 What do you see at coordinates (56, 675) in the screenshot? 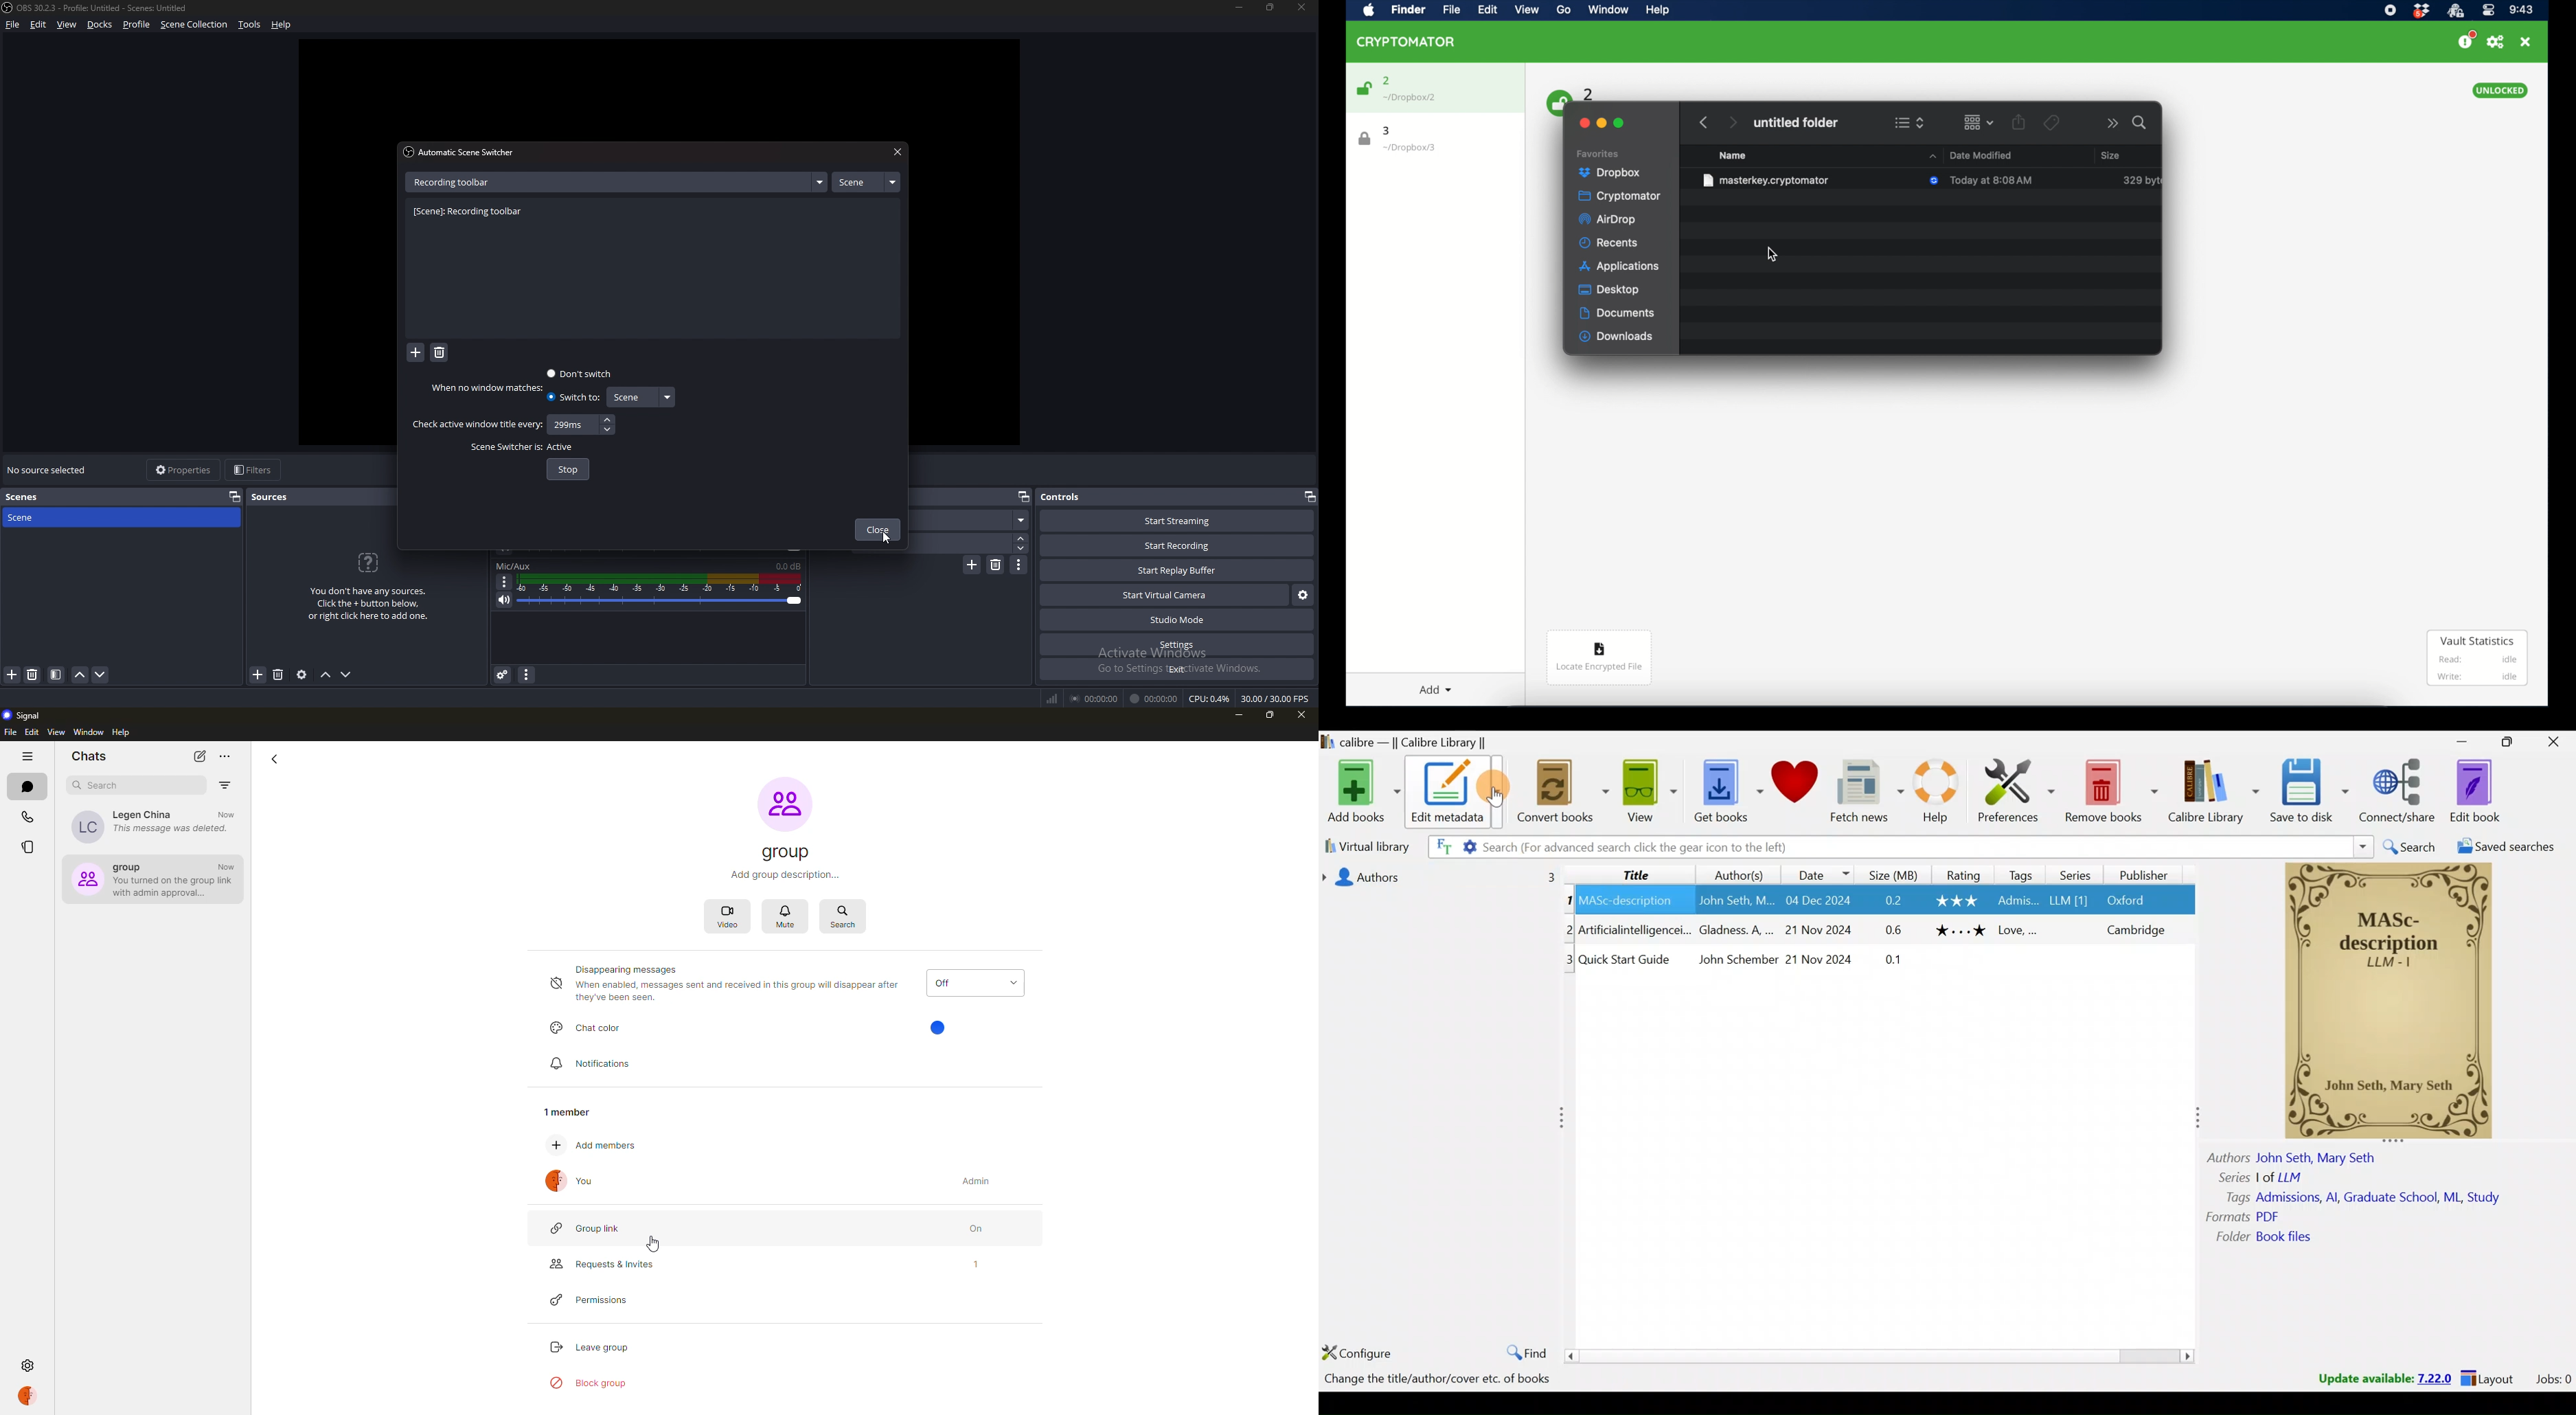
I see `filter` at bounding box center [56, 675].